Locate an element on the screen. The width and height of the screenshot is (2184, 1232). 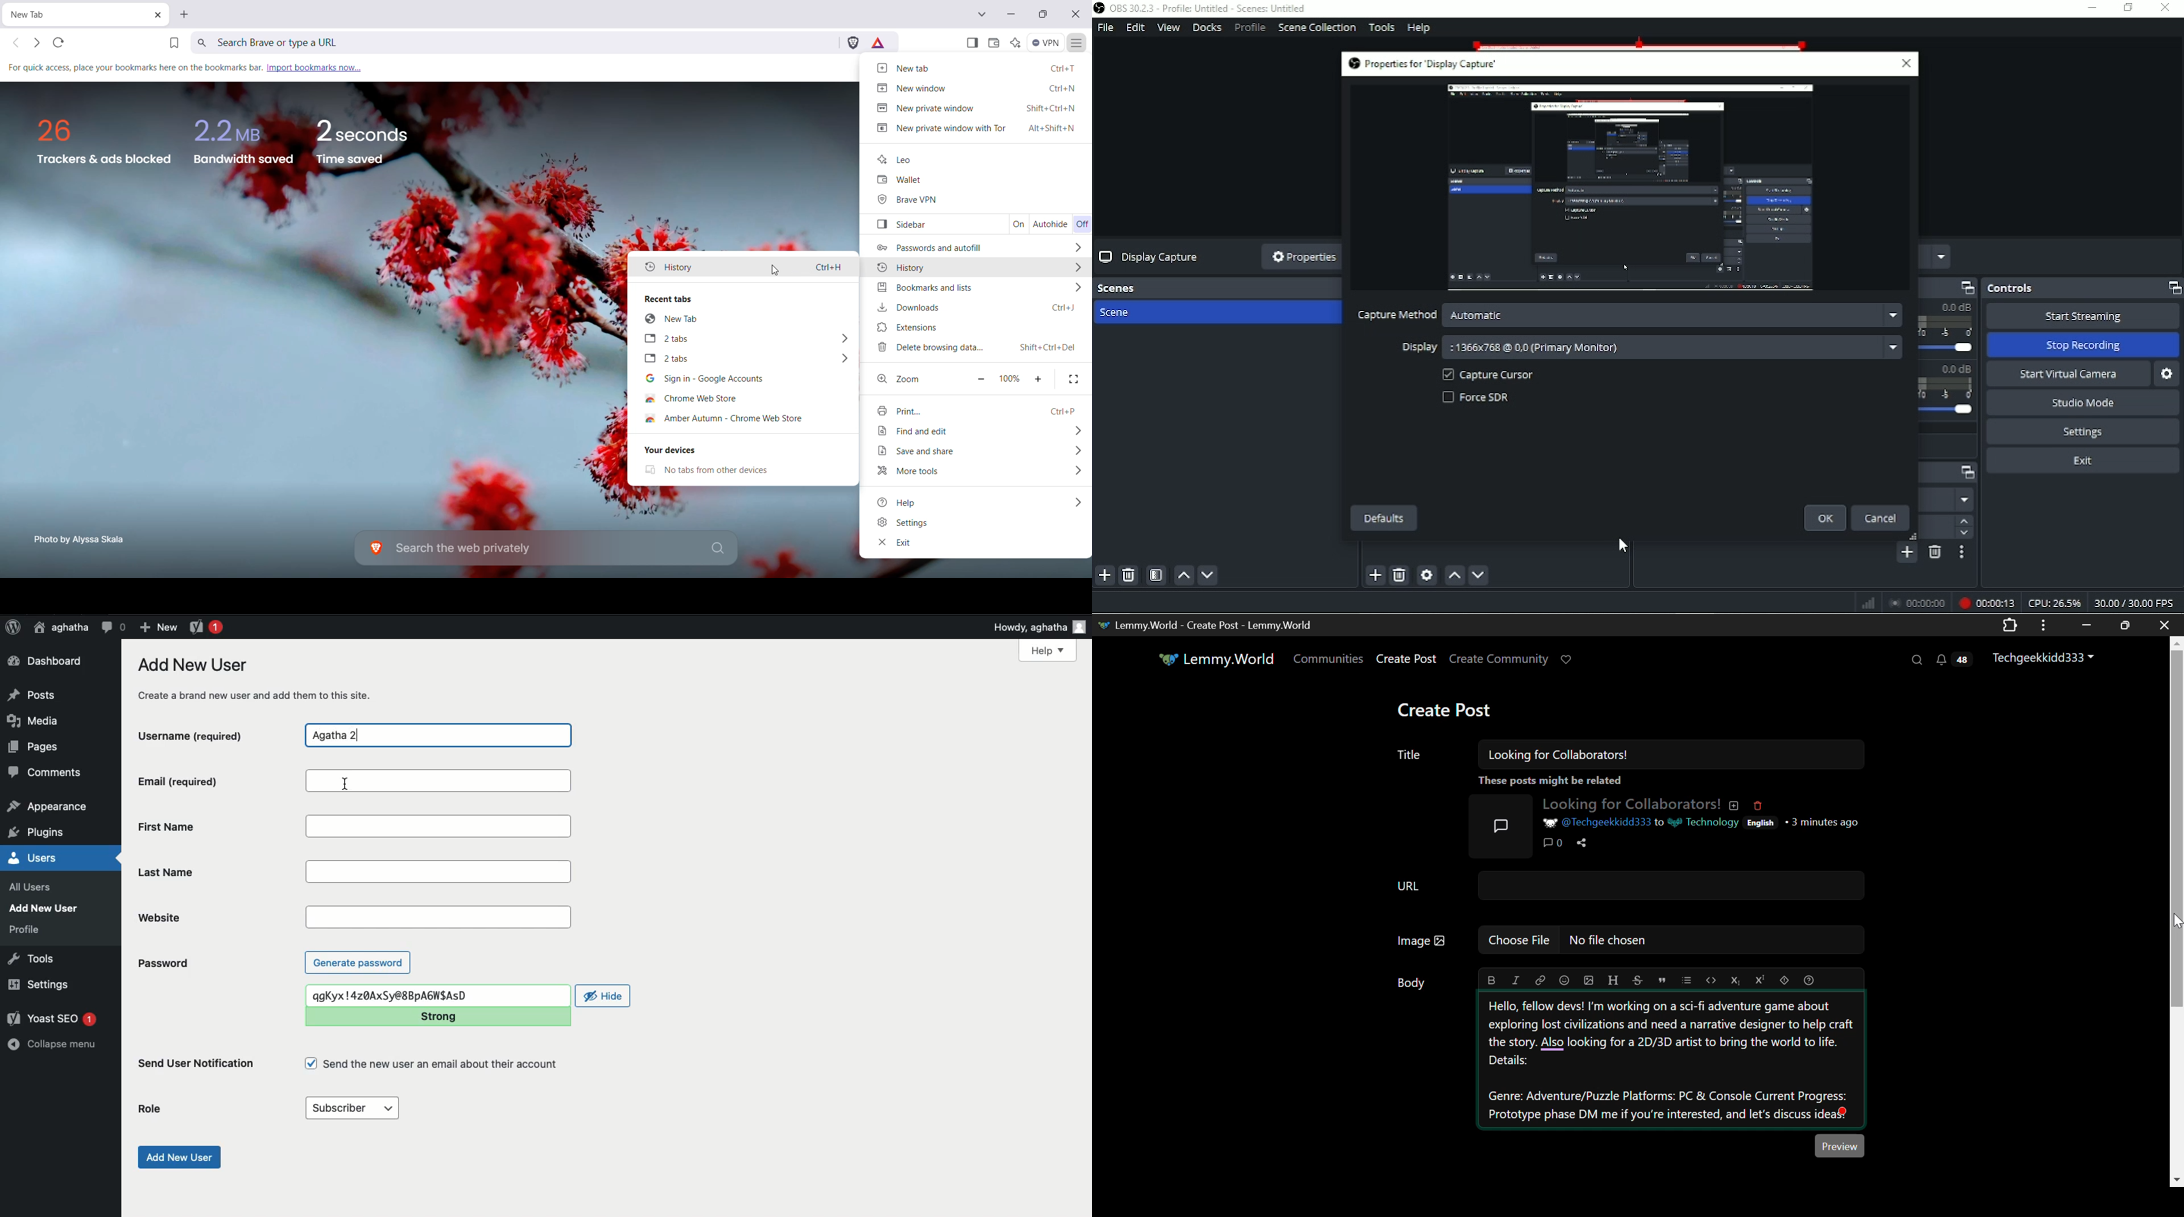
Display Capture is located at coordinates (1149, 256).